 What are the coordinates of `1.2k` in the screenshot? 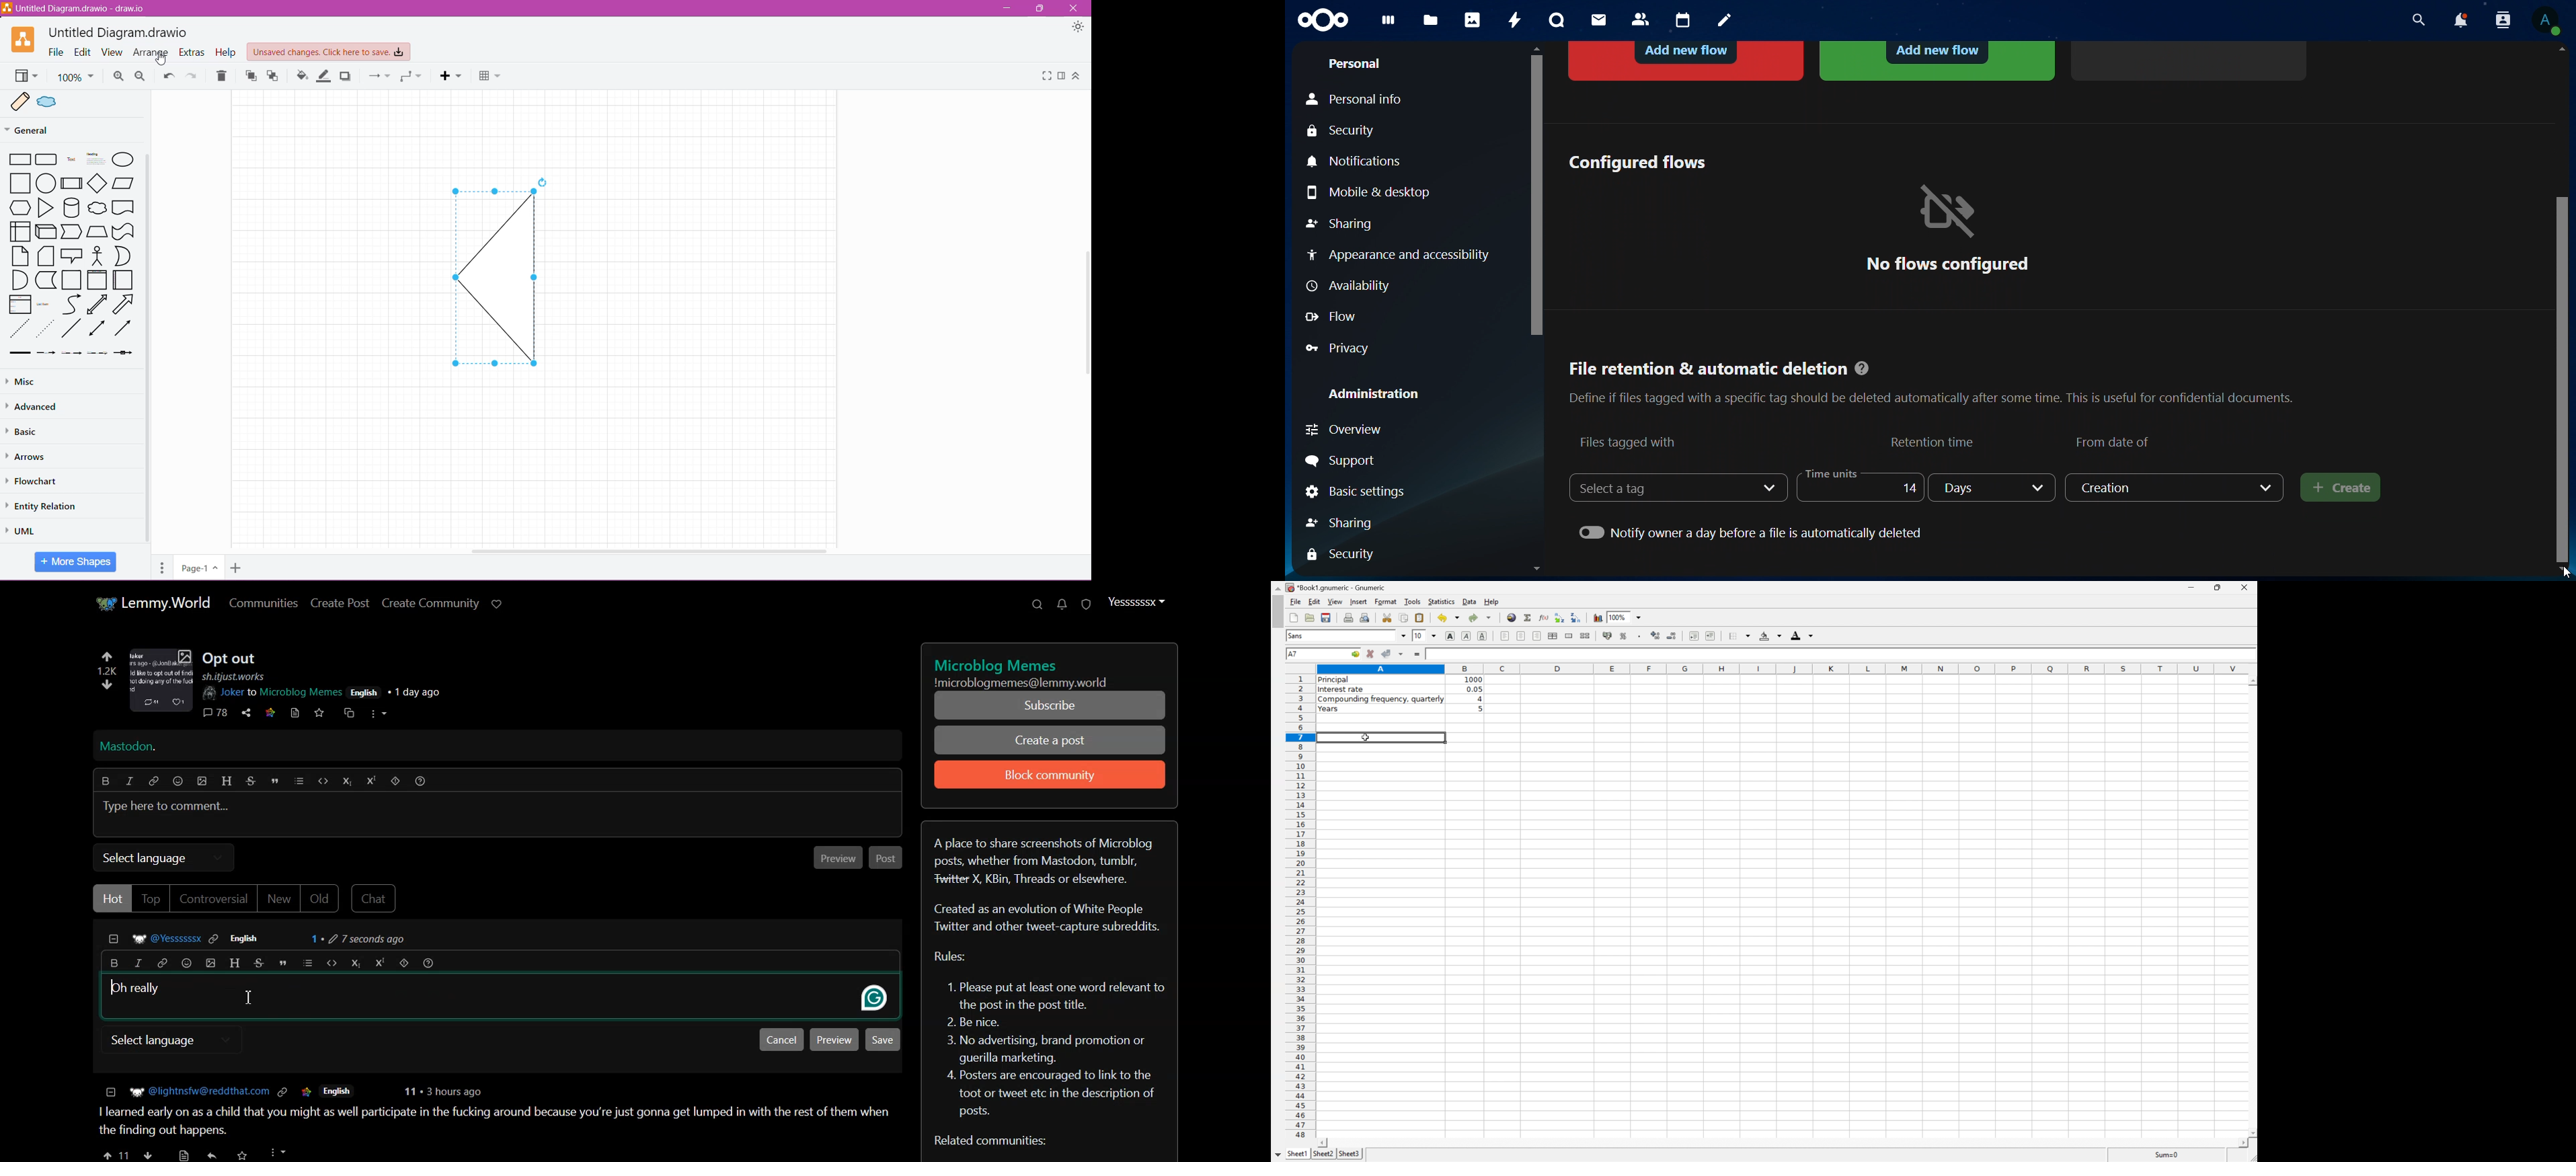 It's located at (108, 670).